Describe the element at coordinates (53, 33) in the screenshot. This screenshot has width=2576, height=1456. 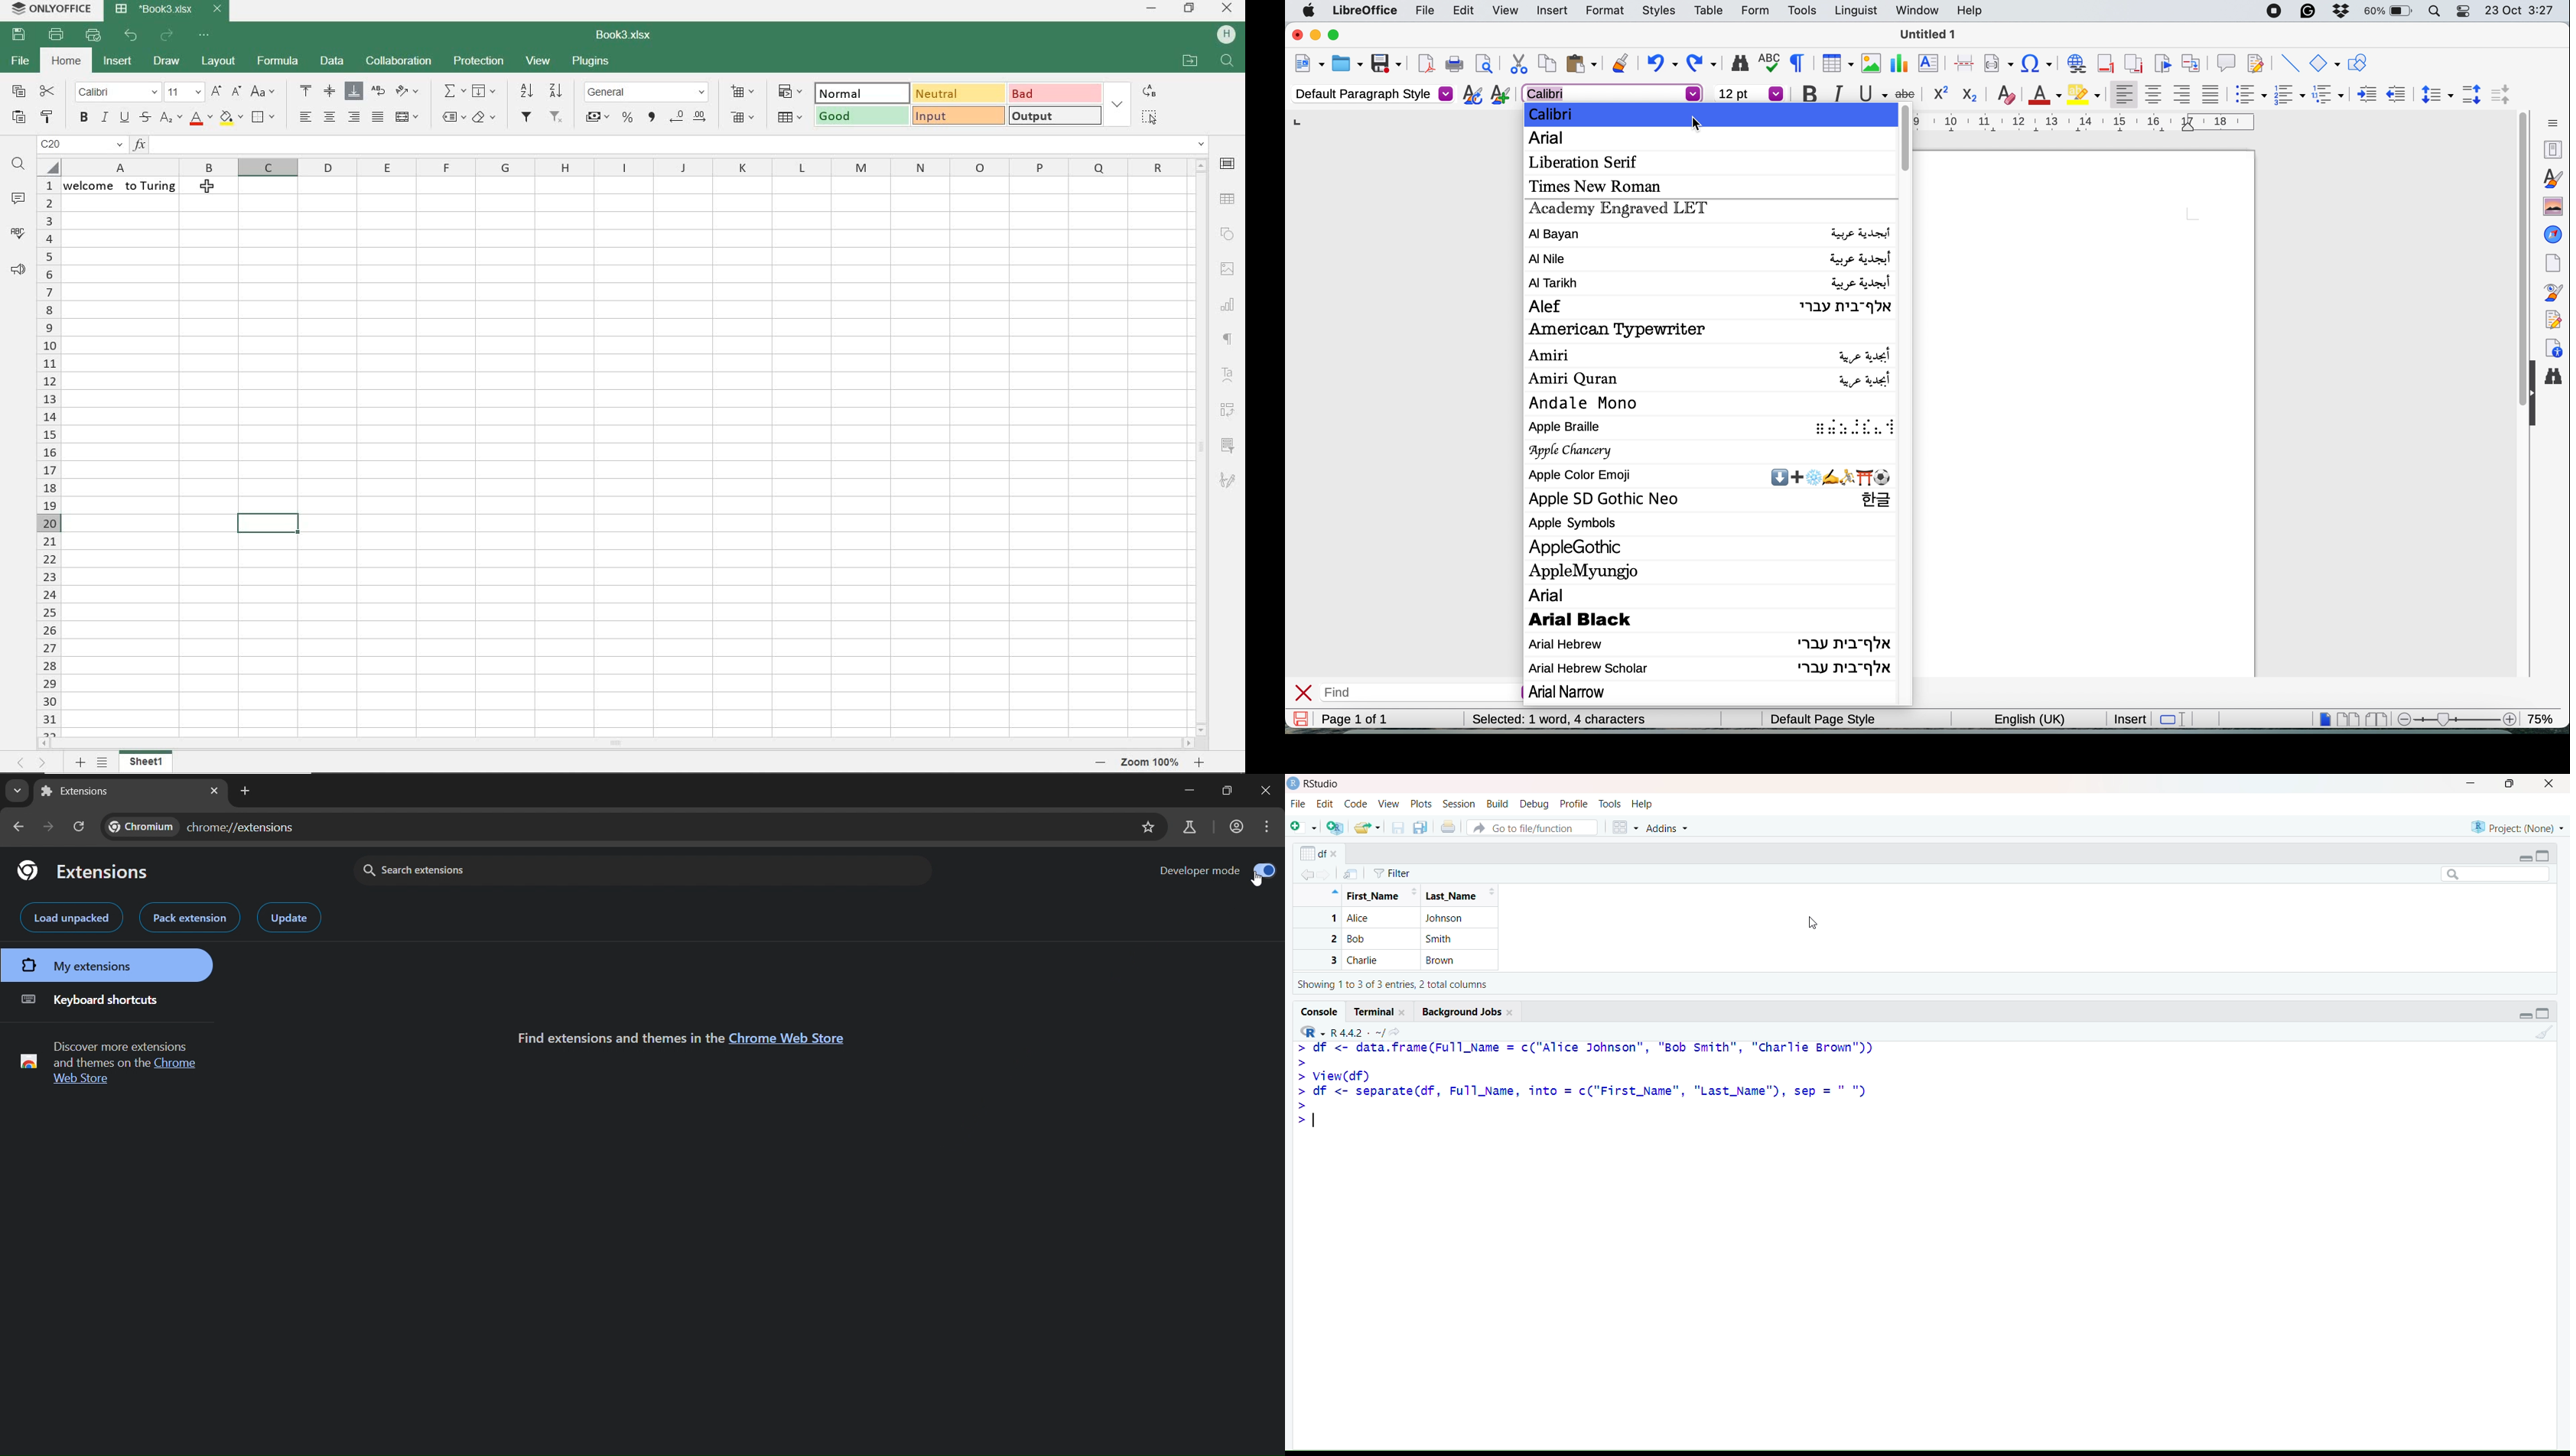
I see `print` at that location.